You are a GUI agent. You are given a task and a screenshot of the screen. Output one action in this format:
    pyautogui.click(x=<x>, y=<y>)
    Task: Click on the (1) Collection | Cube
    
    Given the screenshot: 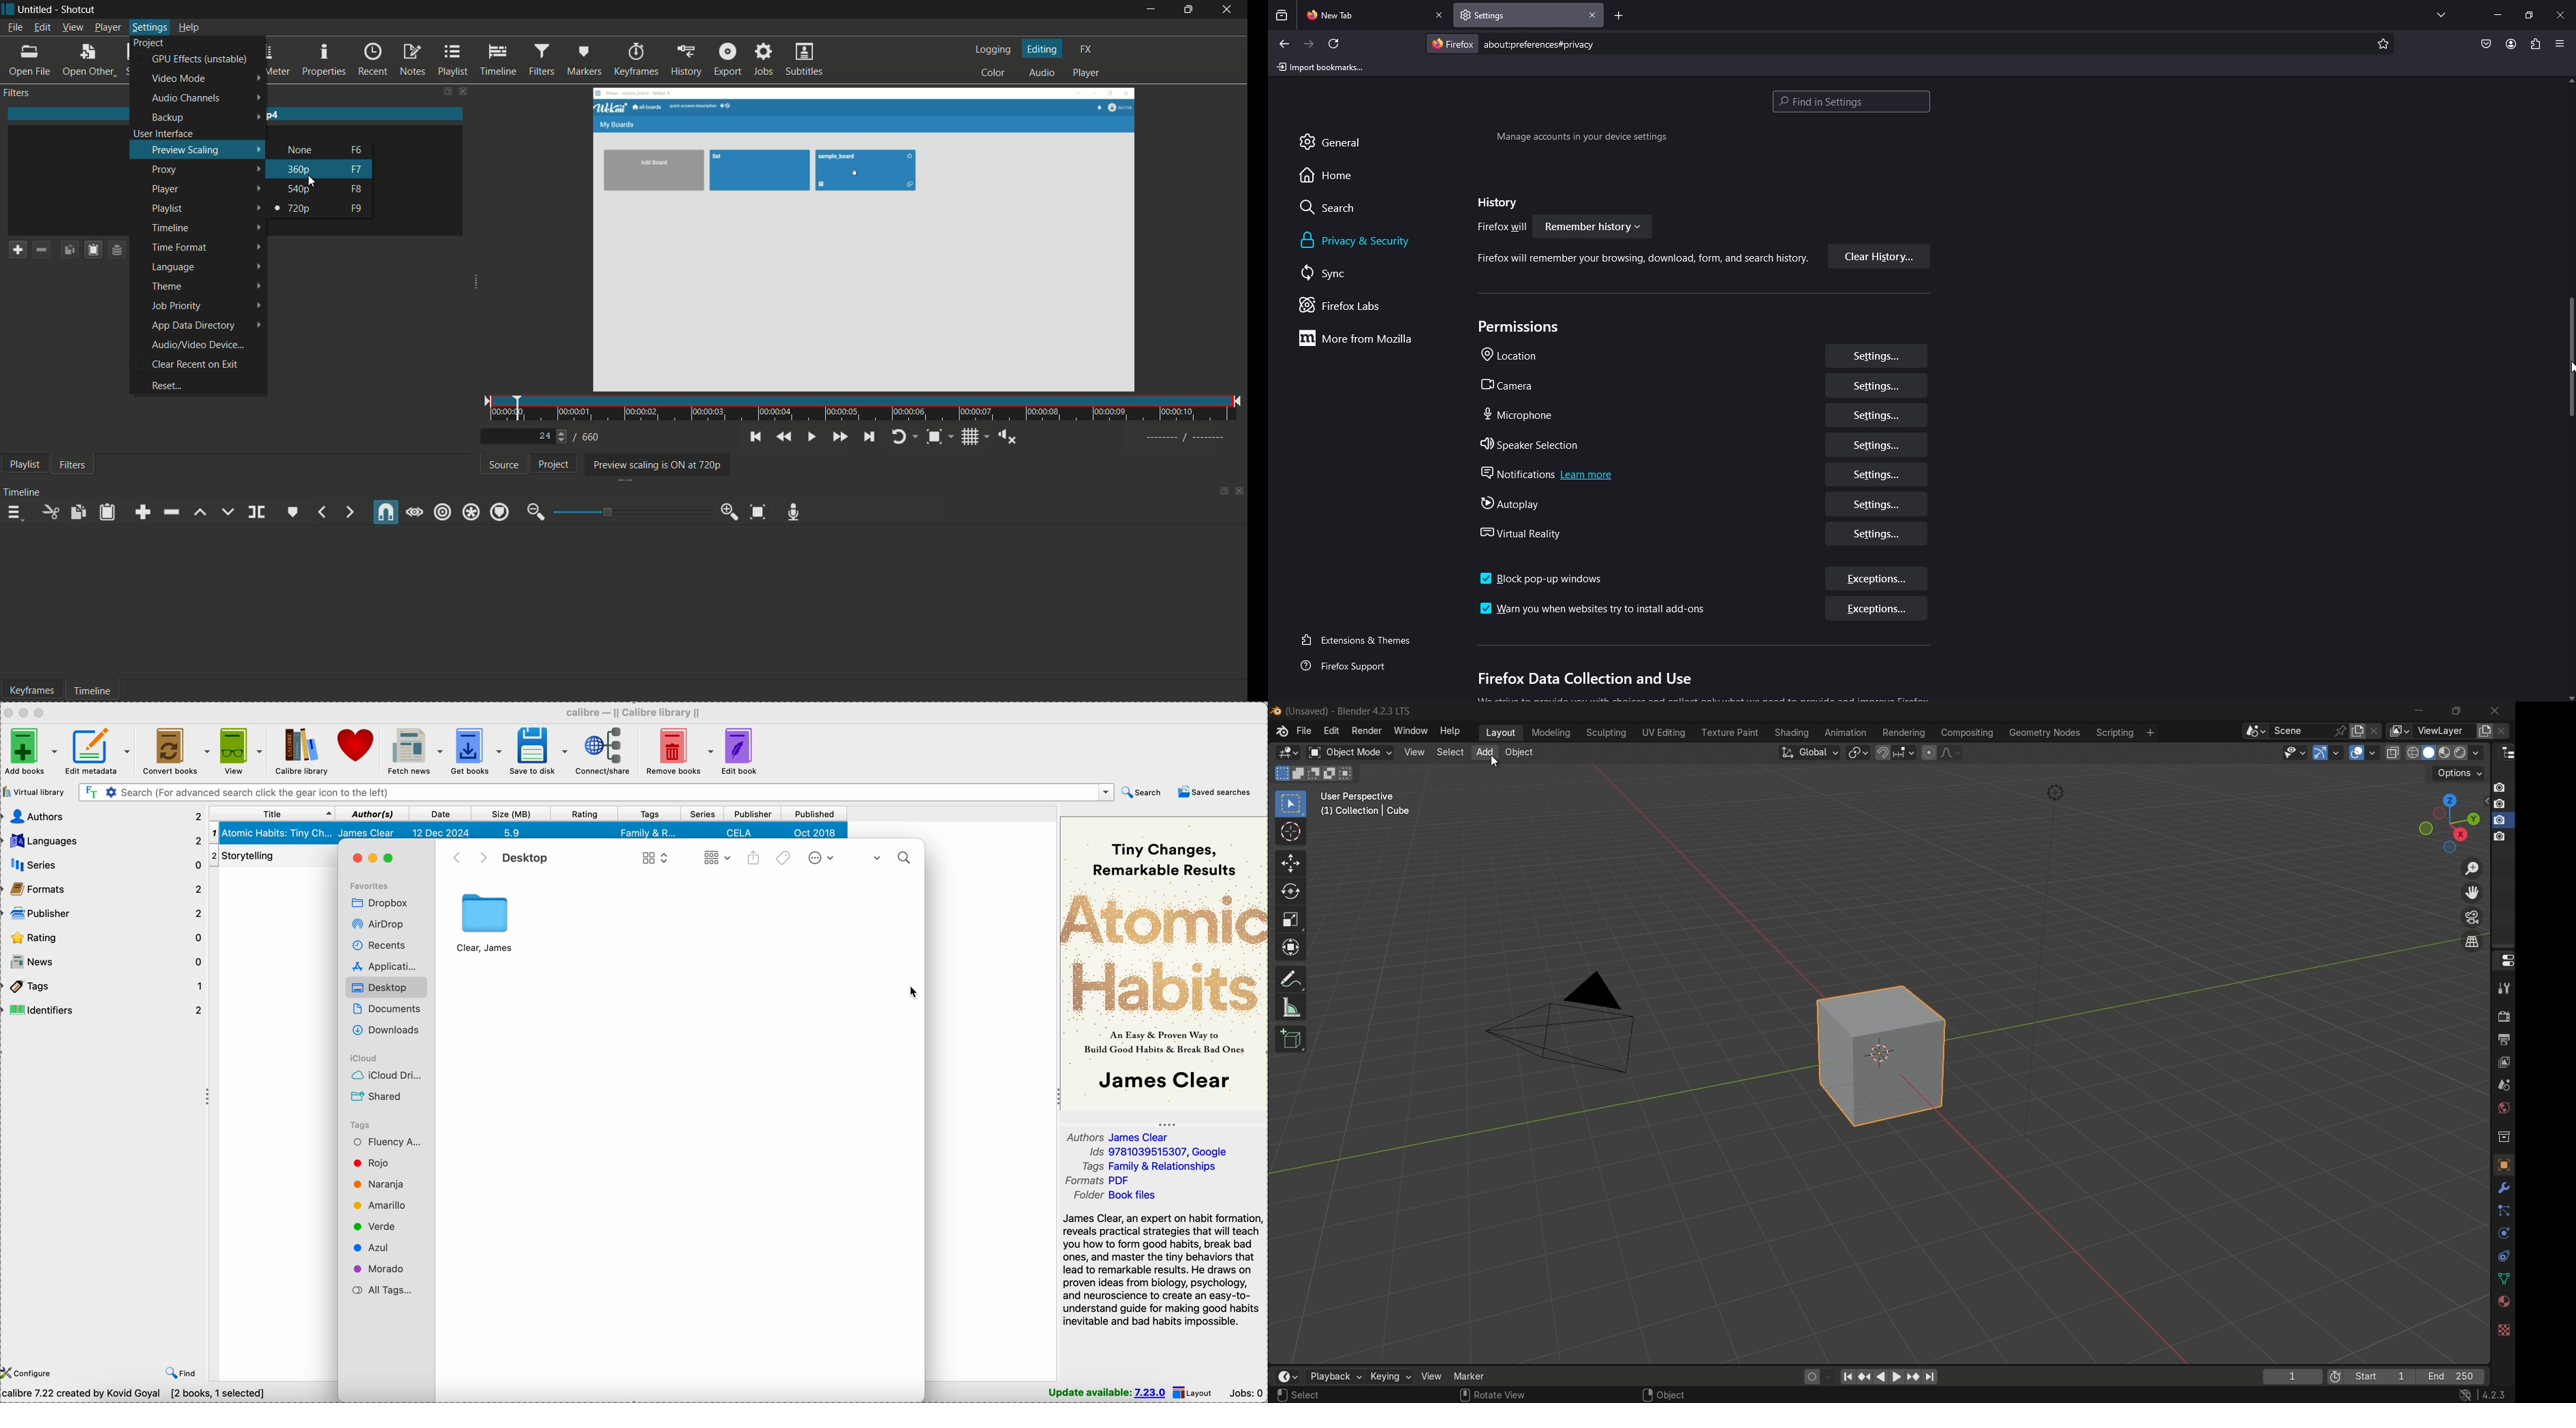 What is the action you would take?
    pyautogui.click(x=1365, y=812)
    